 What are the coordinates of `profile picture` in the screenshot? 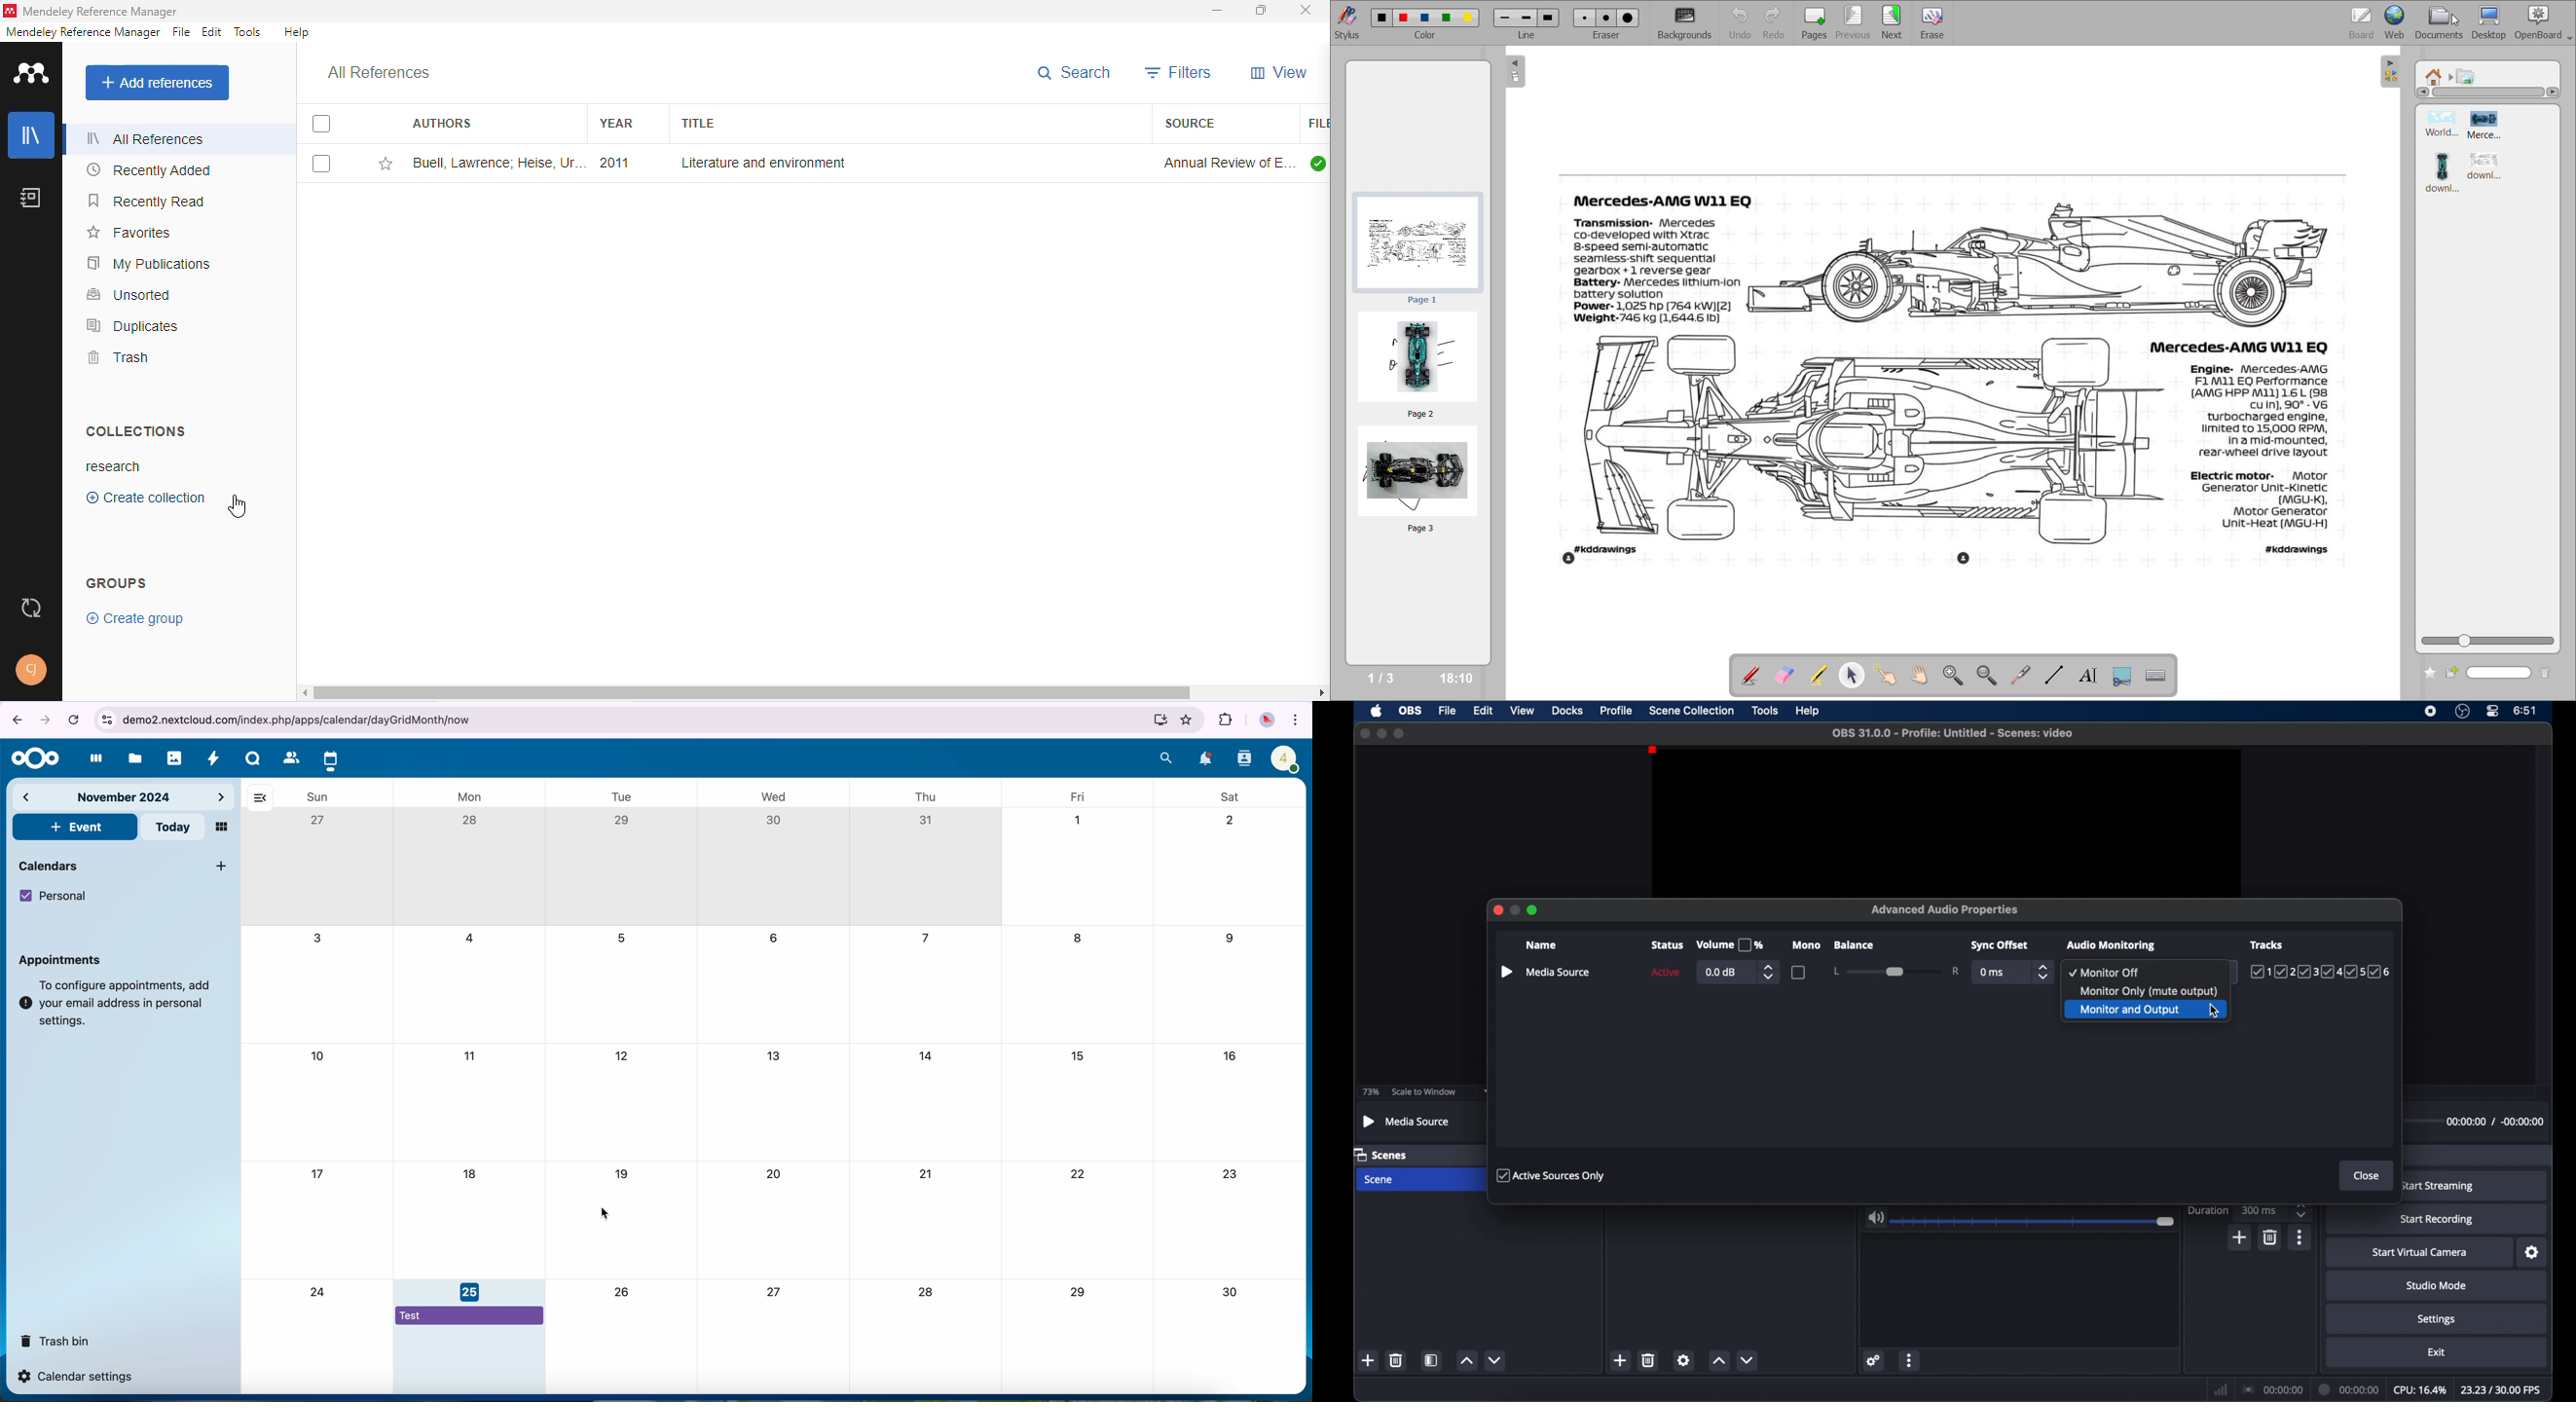 It's located at (1265, 721).